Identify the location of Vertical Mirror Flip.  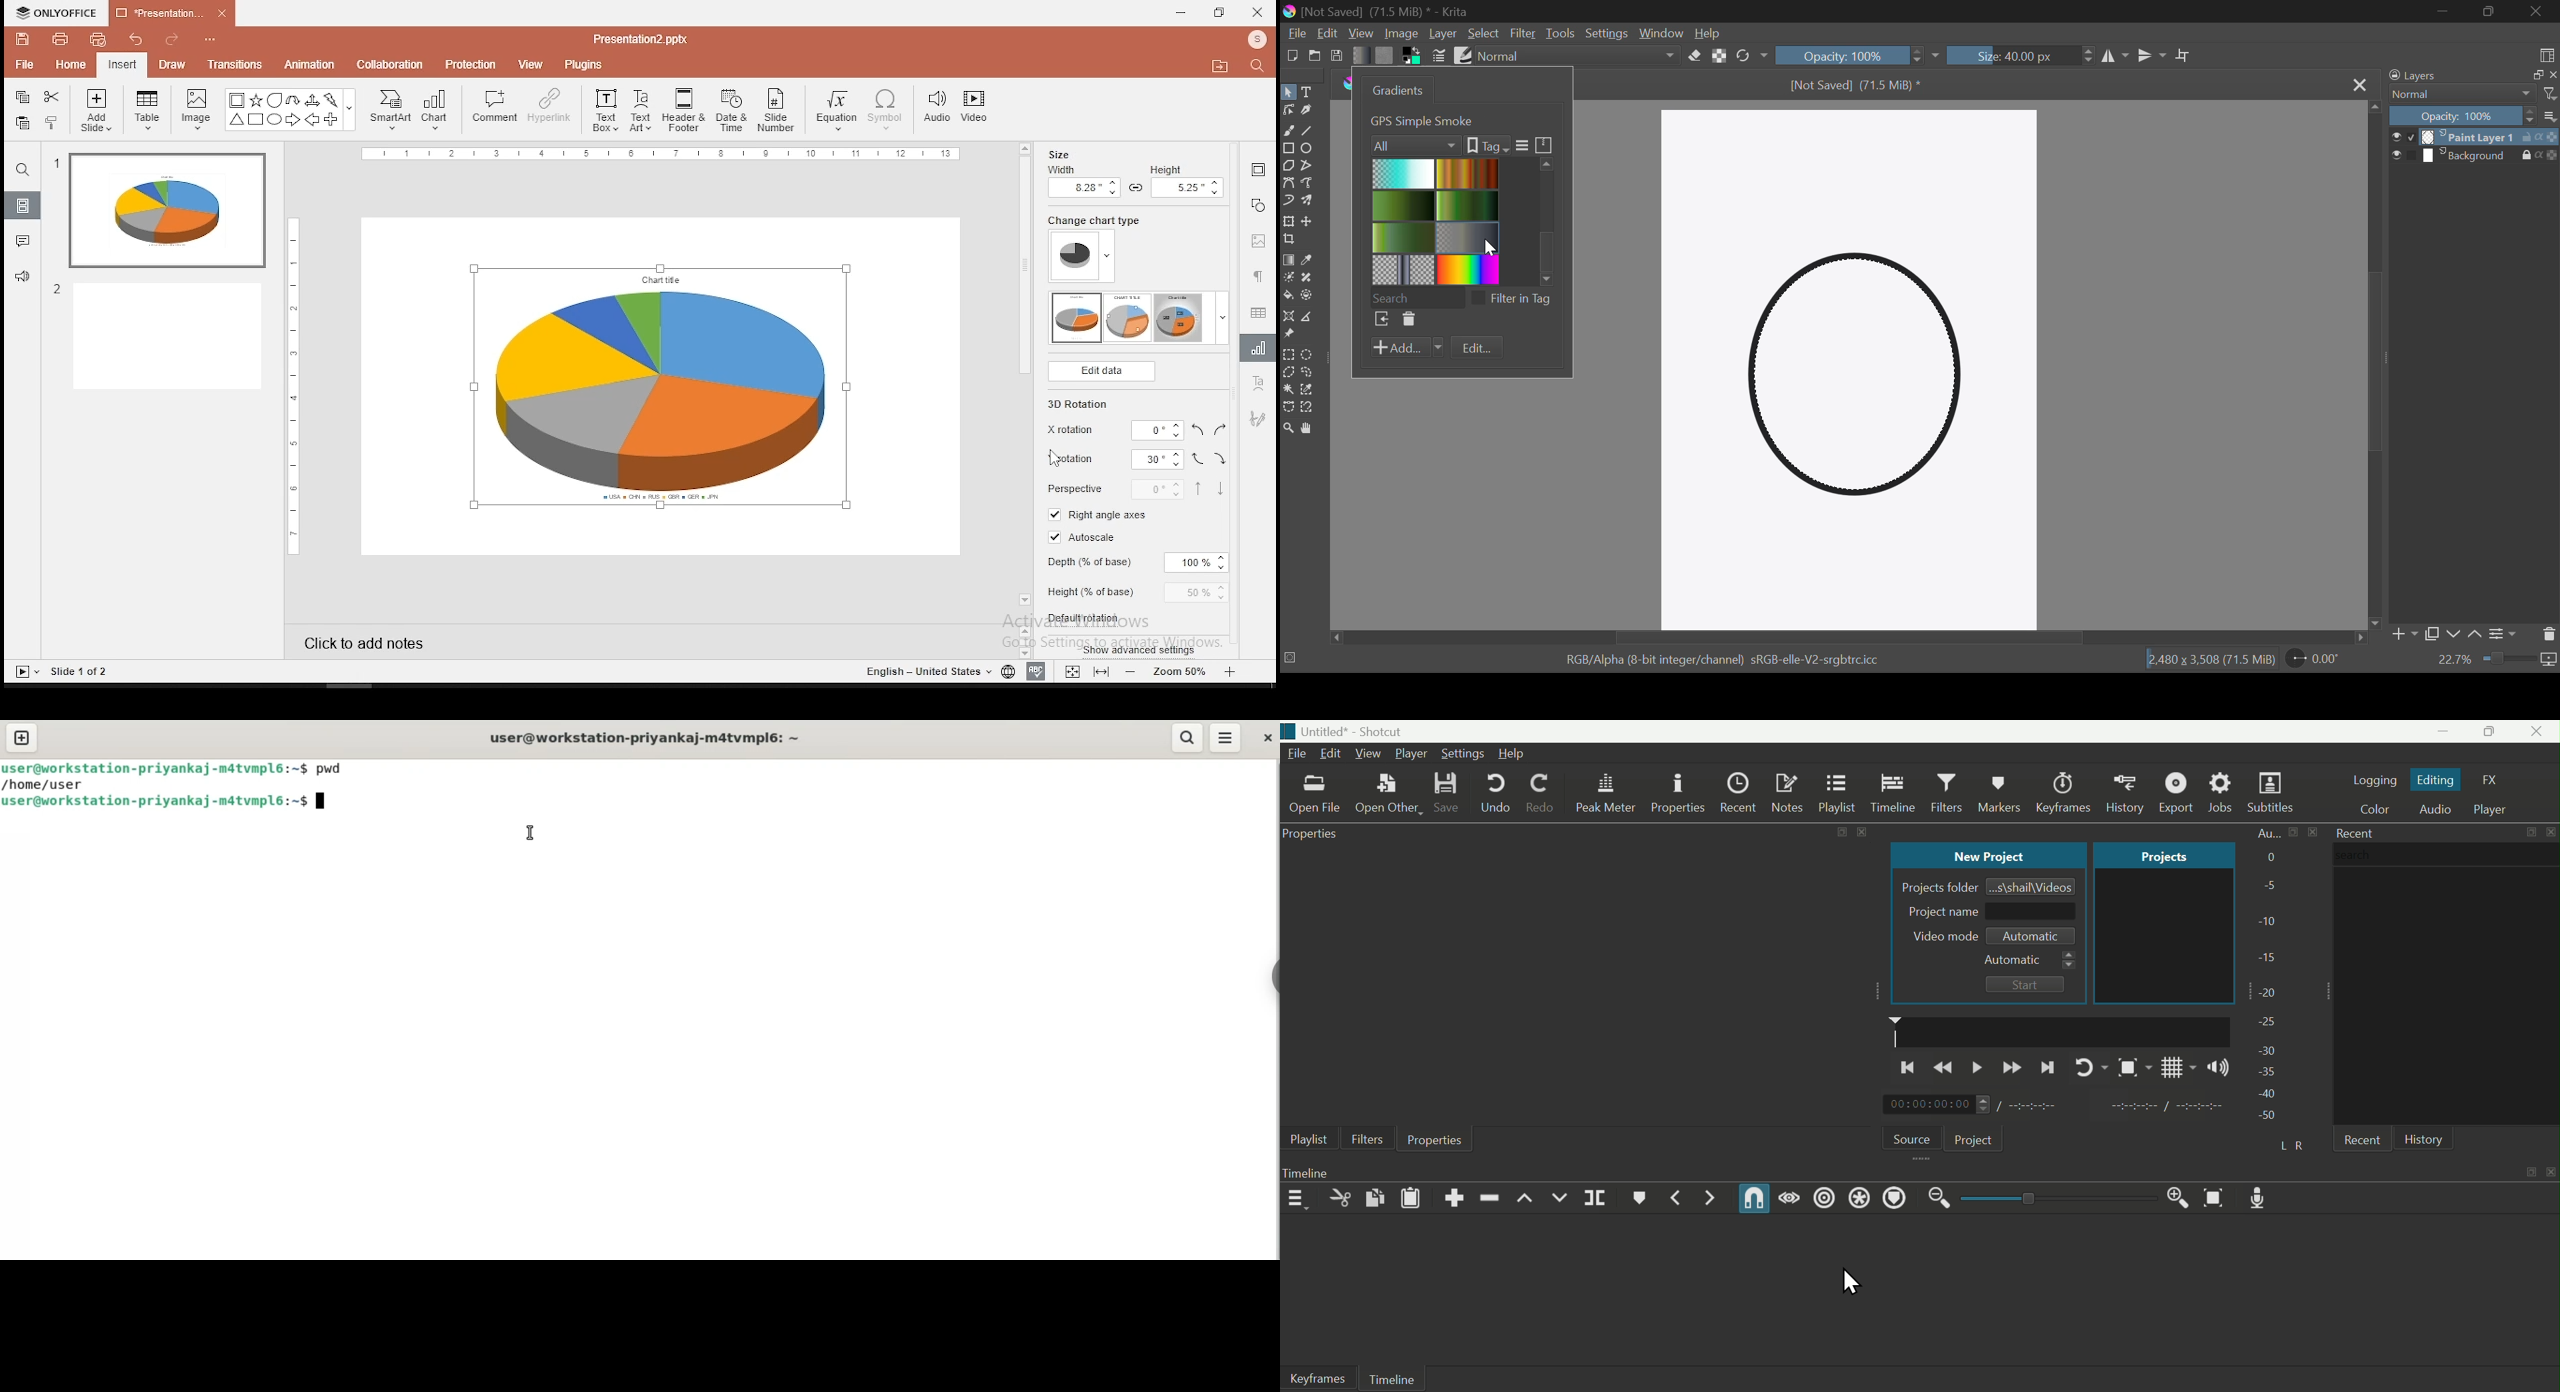
(2116, 56).